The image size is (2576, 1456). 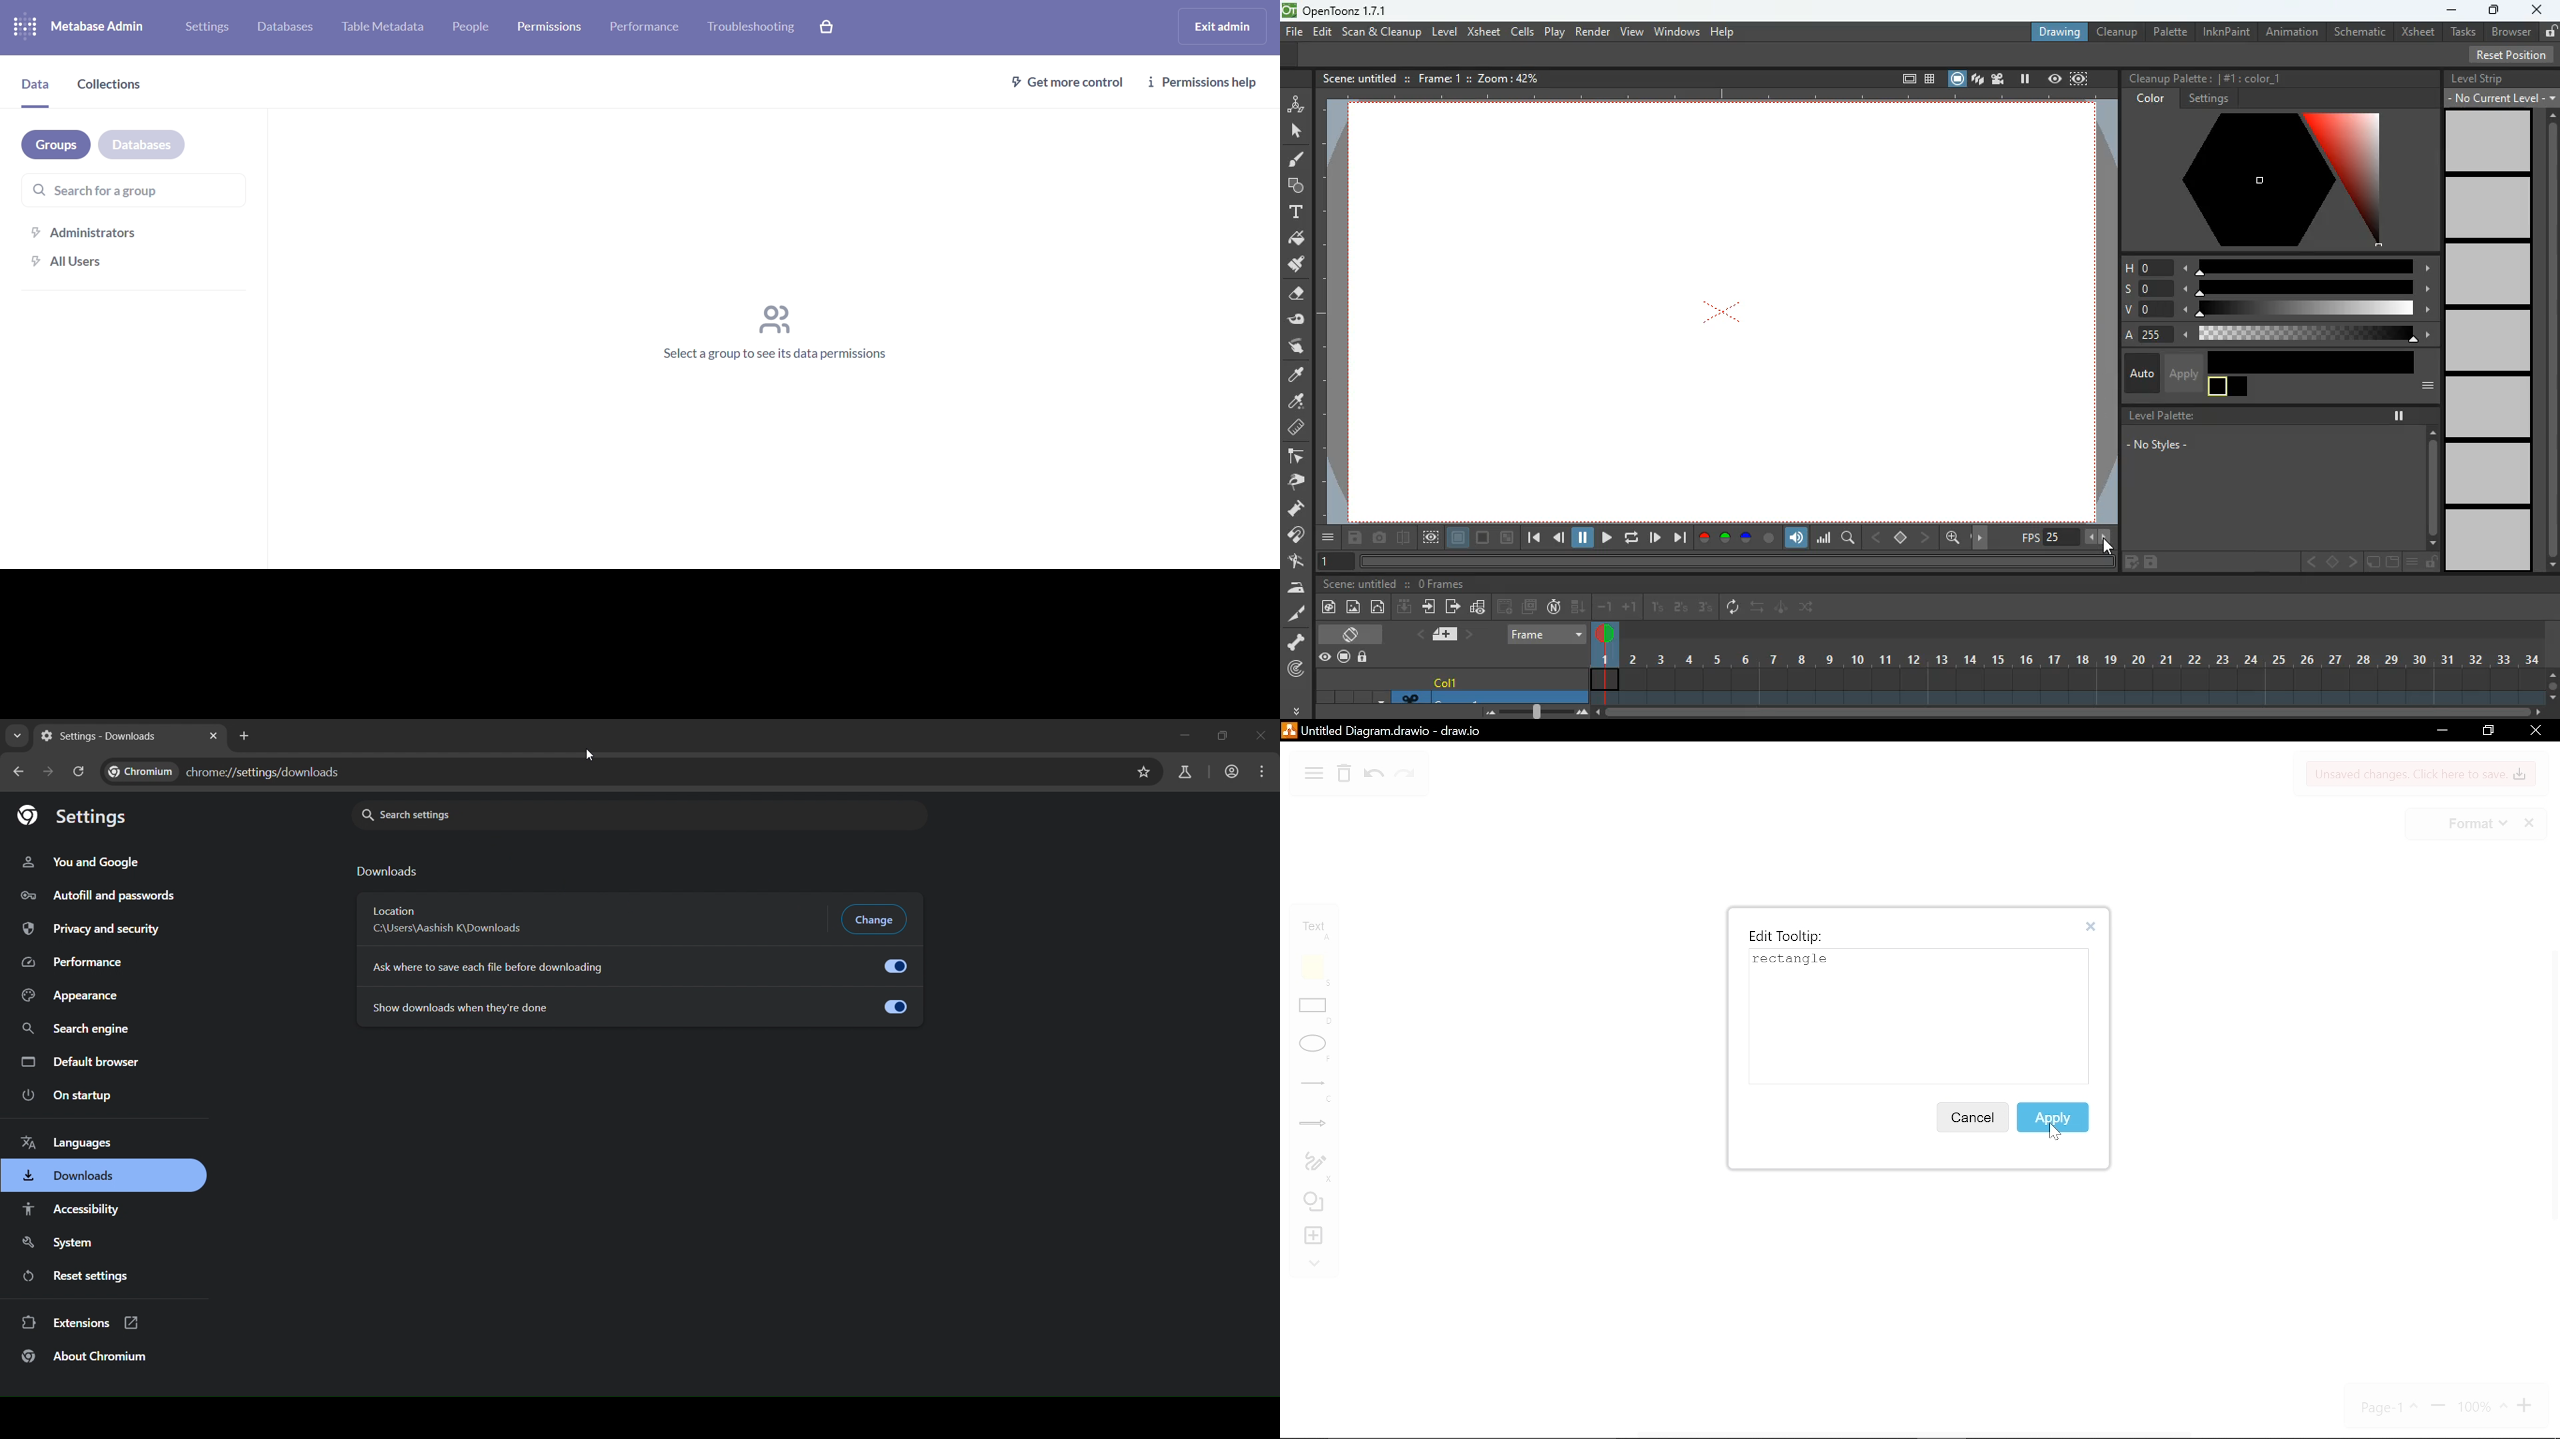 I want to click on edit, so click(x=1322, y=33).